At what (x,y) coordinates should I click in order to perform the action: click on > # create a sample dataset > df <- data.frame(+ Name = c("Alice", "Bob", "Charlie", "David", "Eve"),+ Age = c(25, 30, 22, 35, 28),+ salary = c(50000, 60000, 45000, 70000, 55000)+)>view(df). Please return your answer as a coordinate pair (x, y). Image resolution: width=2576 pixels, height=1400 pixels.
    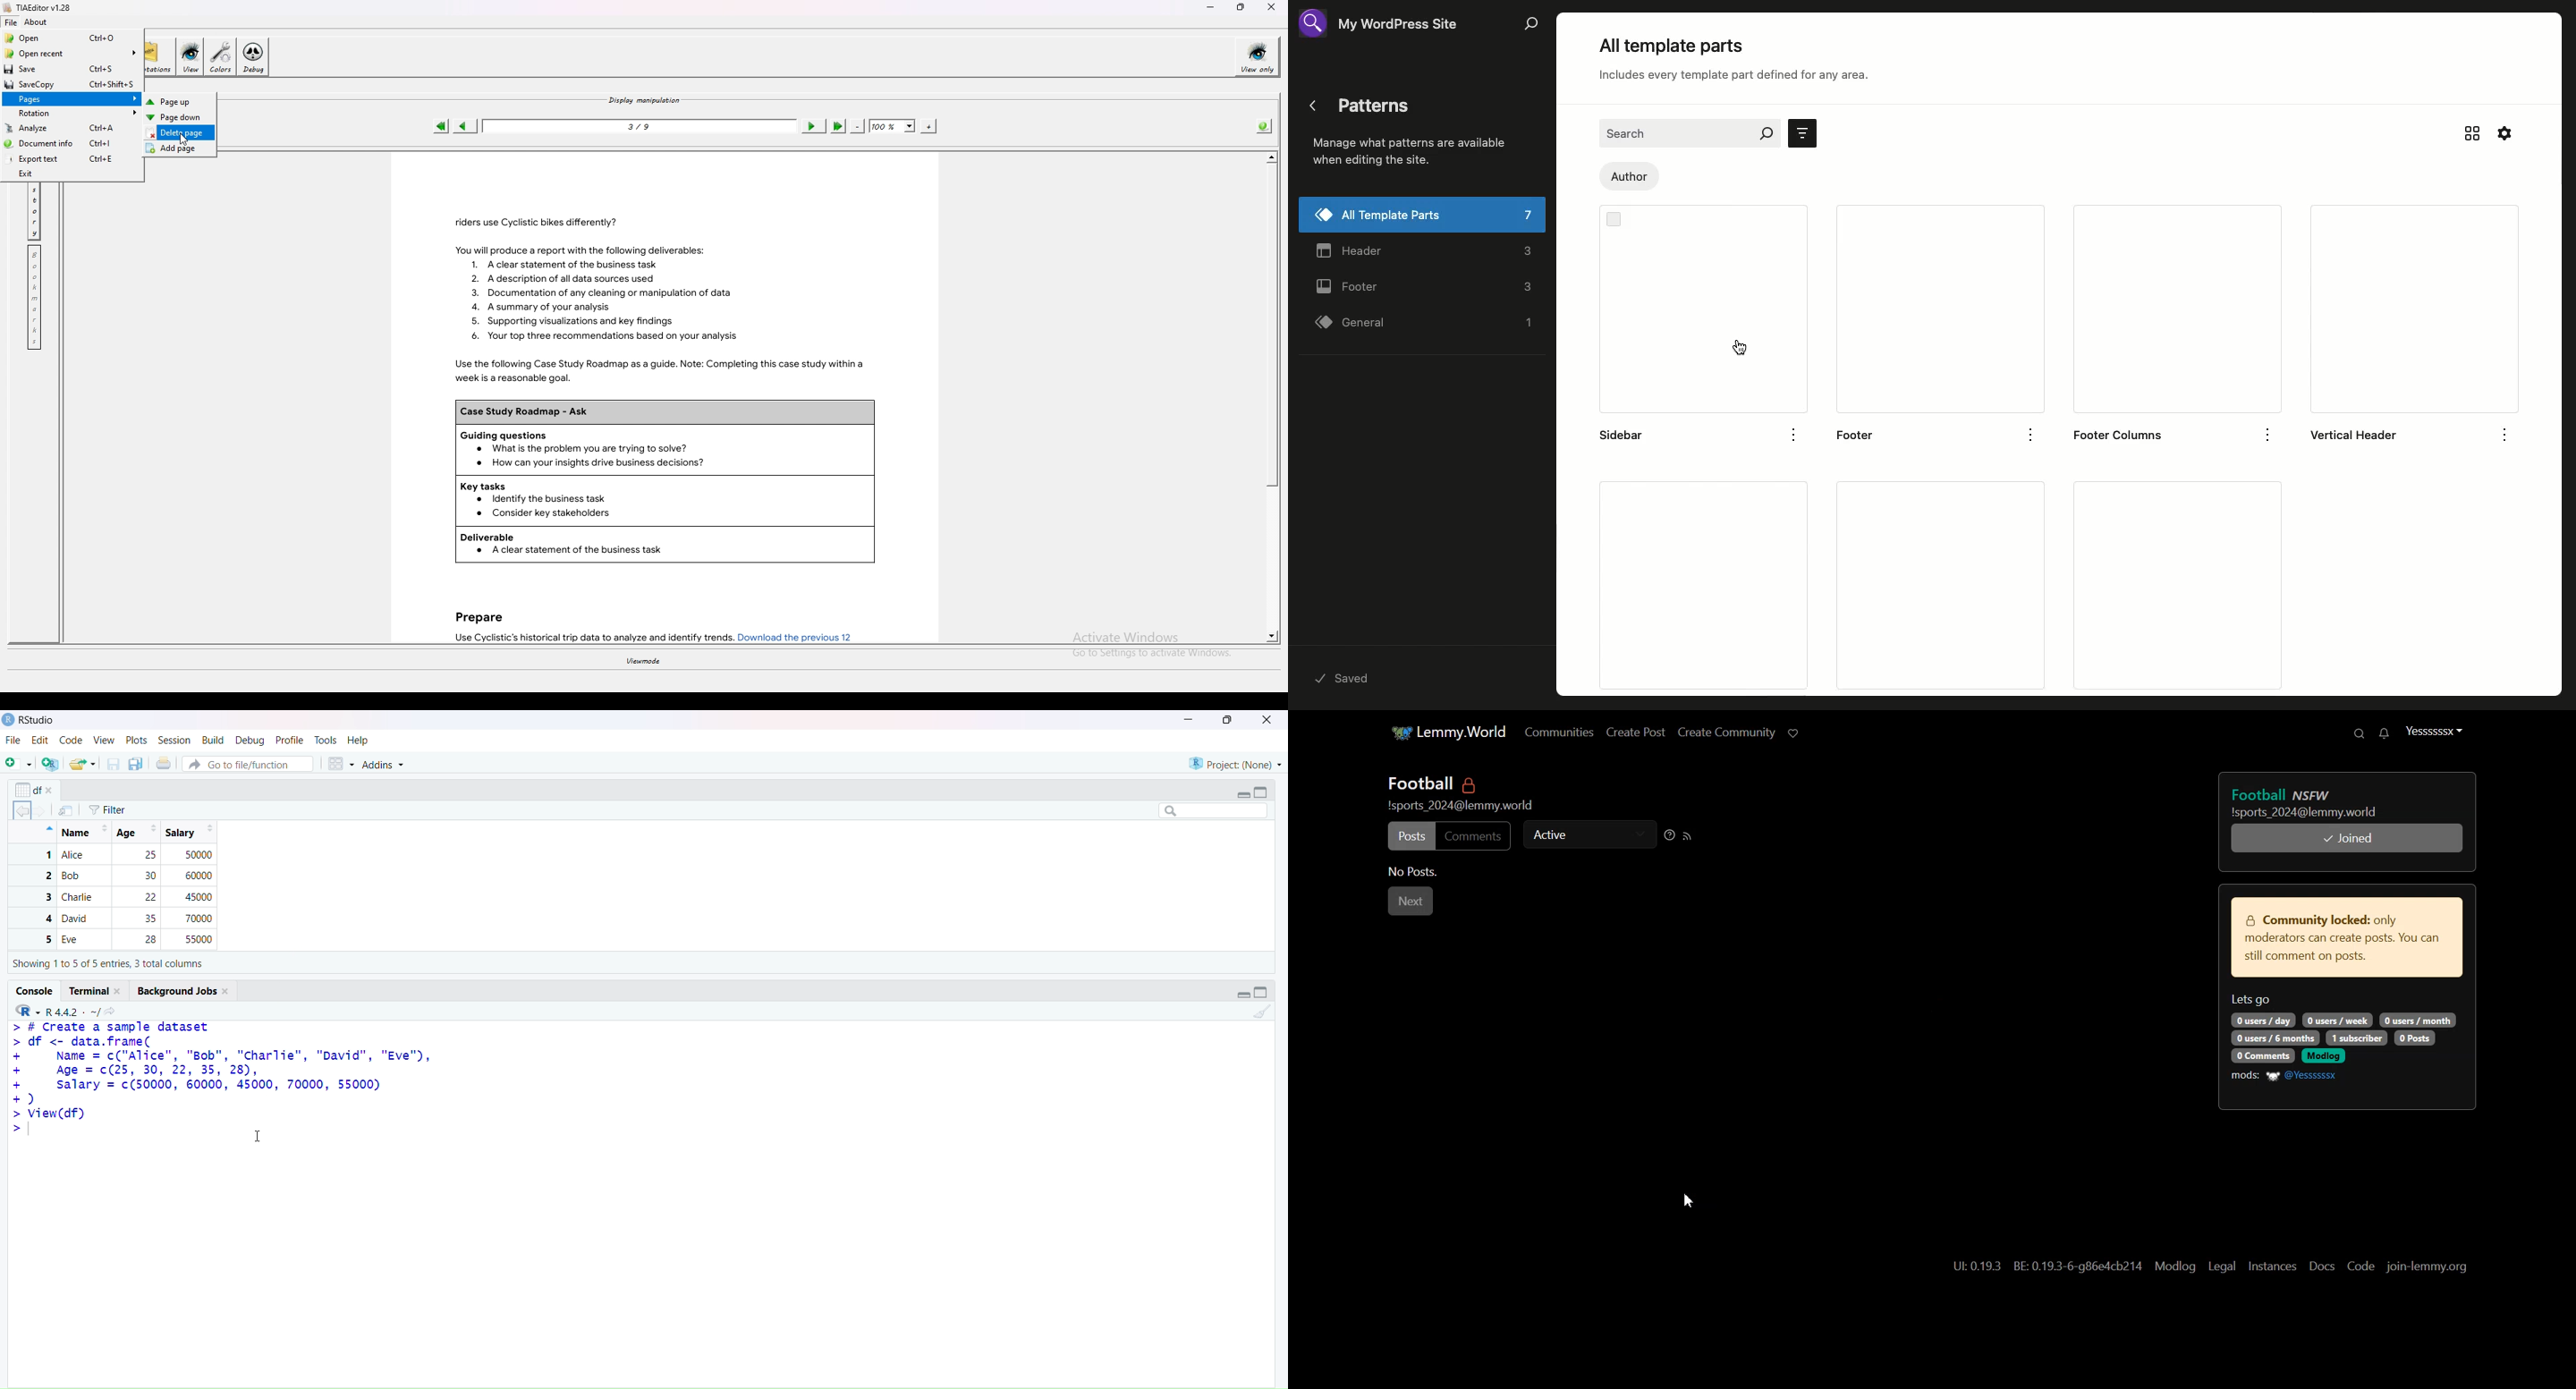
    Looking at the image, I should click on (232, 1076).